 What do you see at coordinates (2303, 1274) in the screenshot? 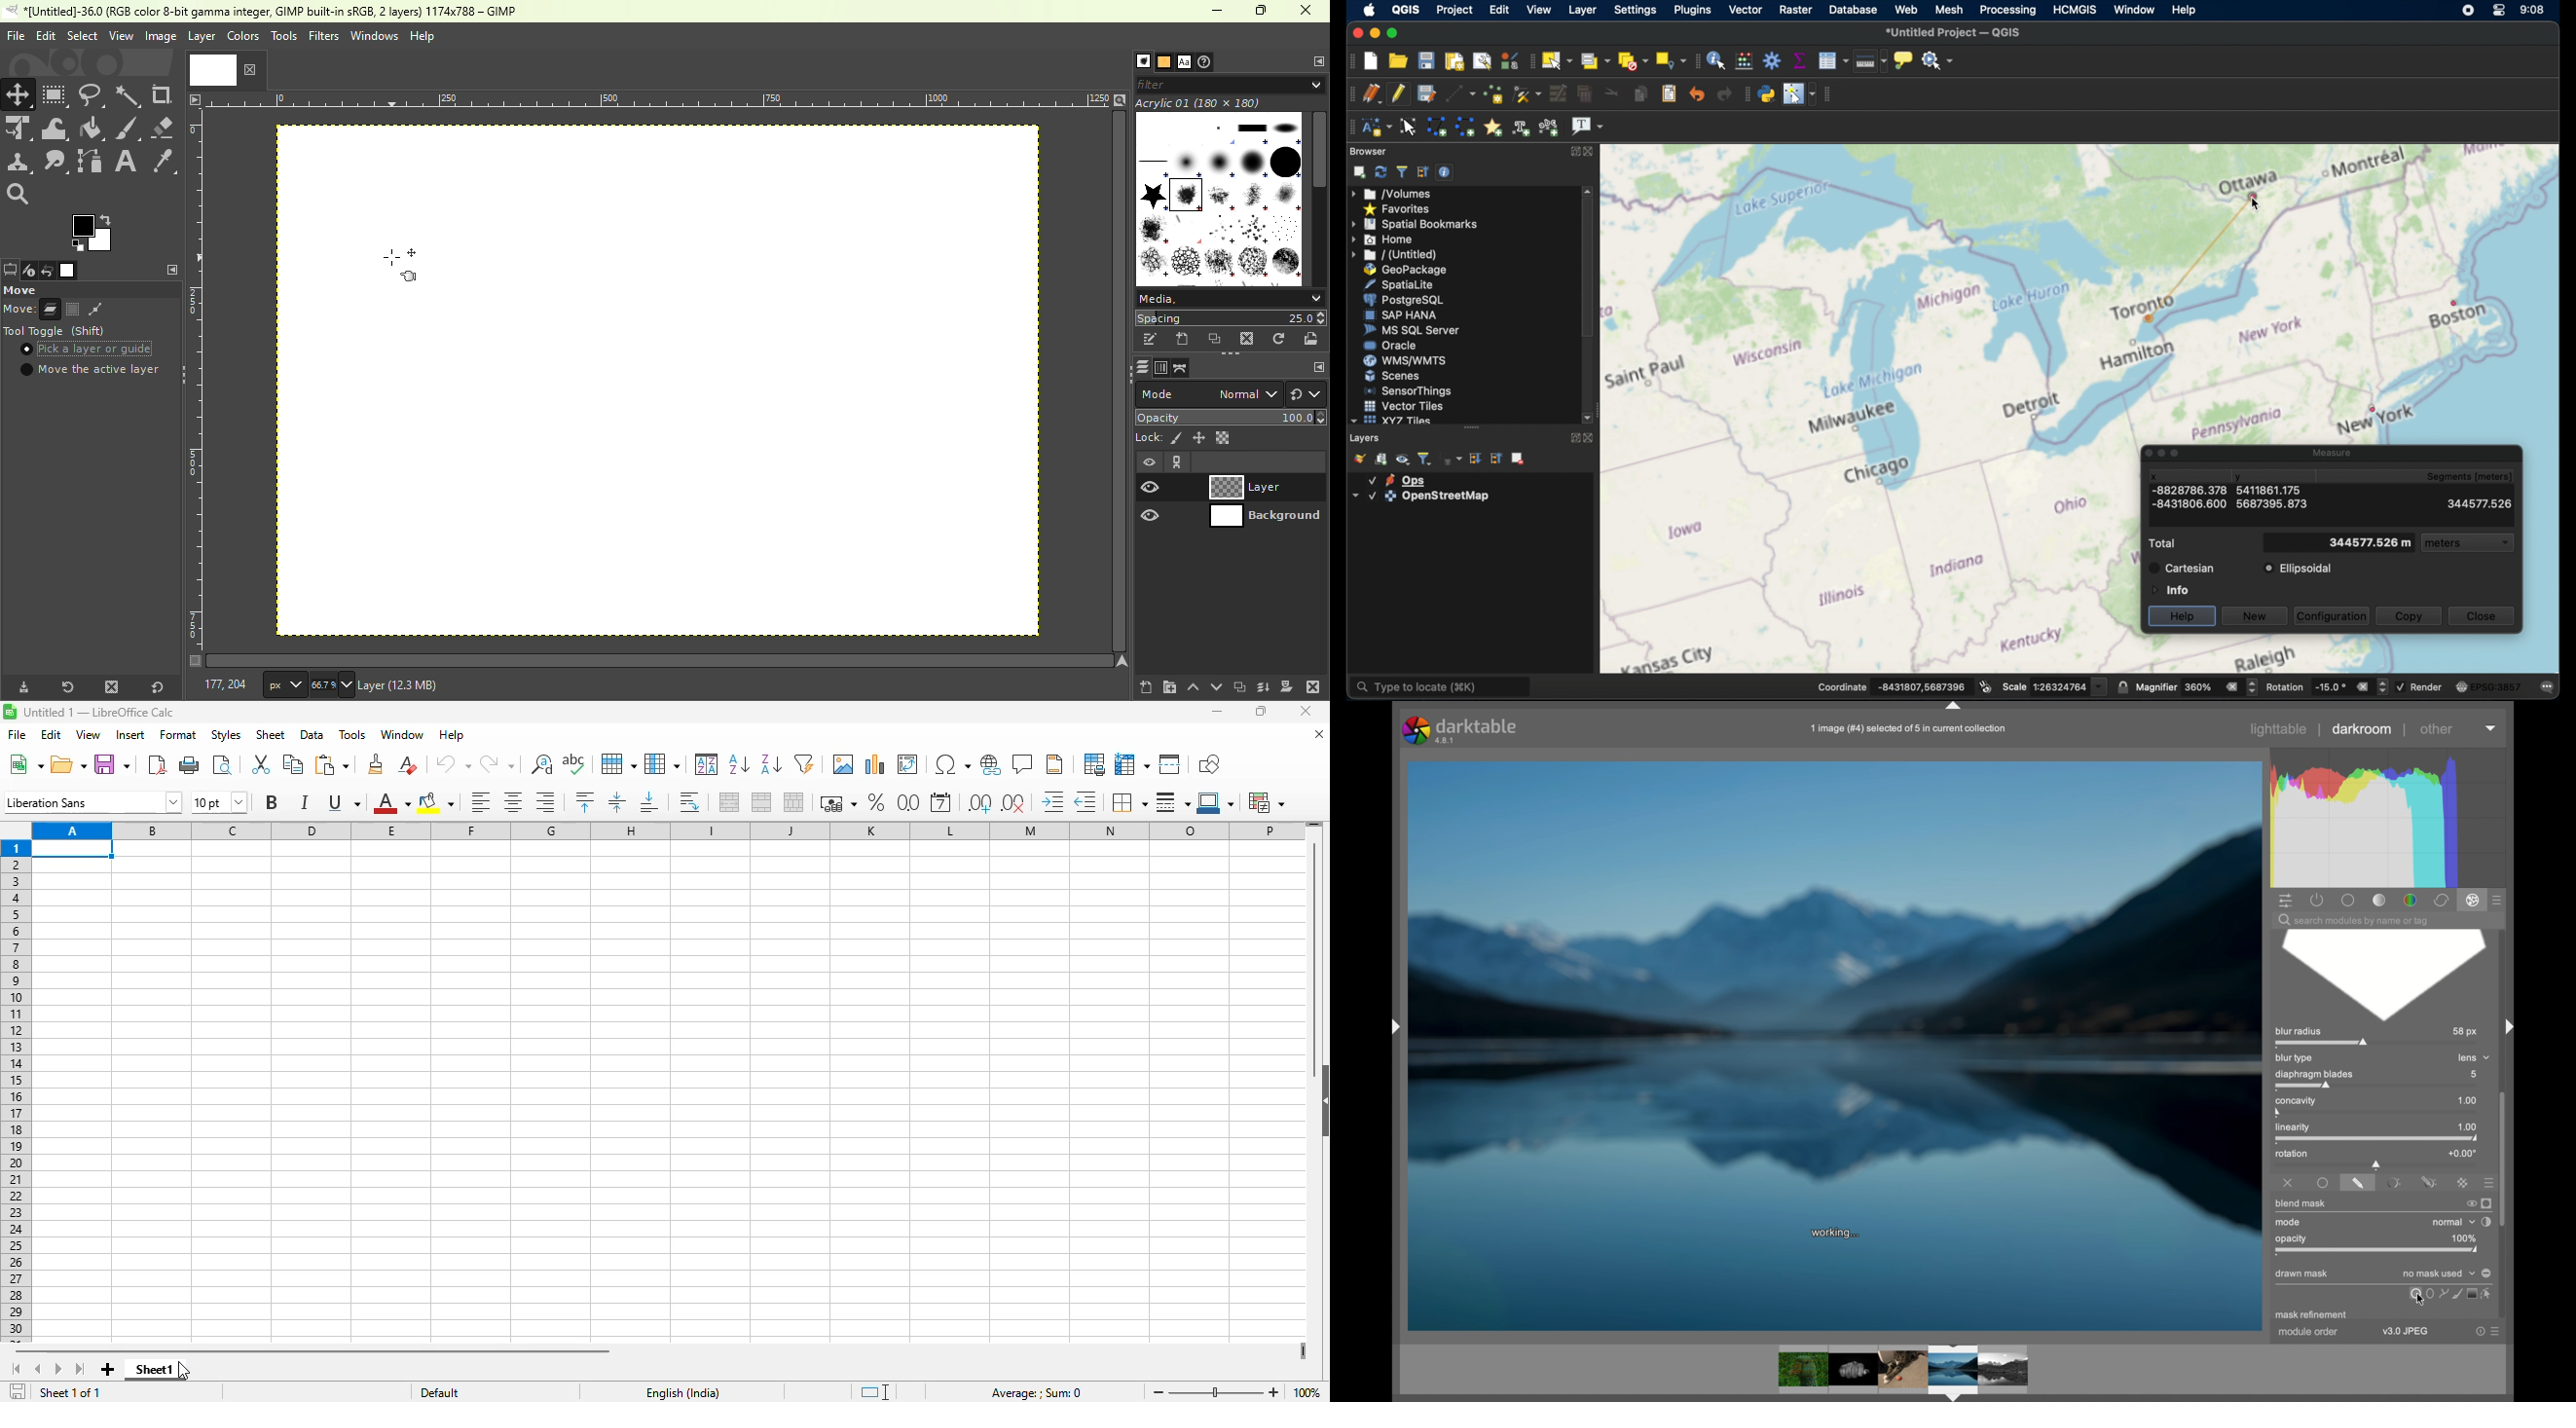
I see `drawn mask` at bounding box center [2303, 1274].